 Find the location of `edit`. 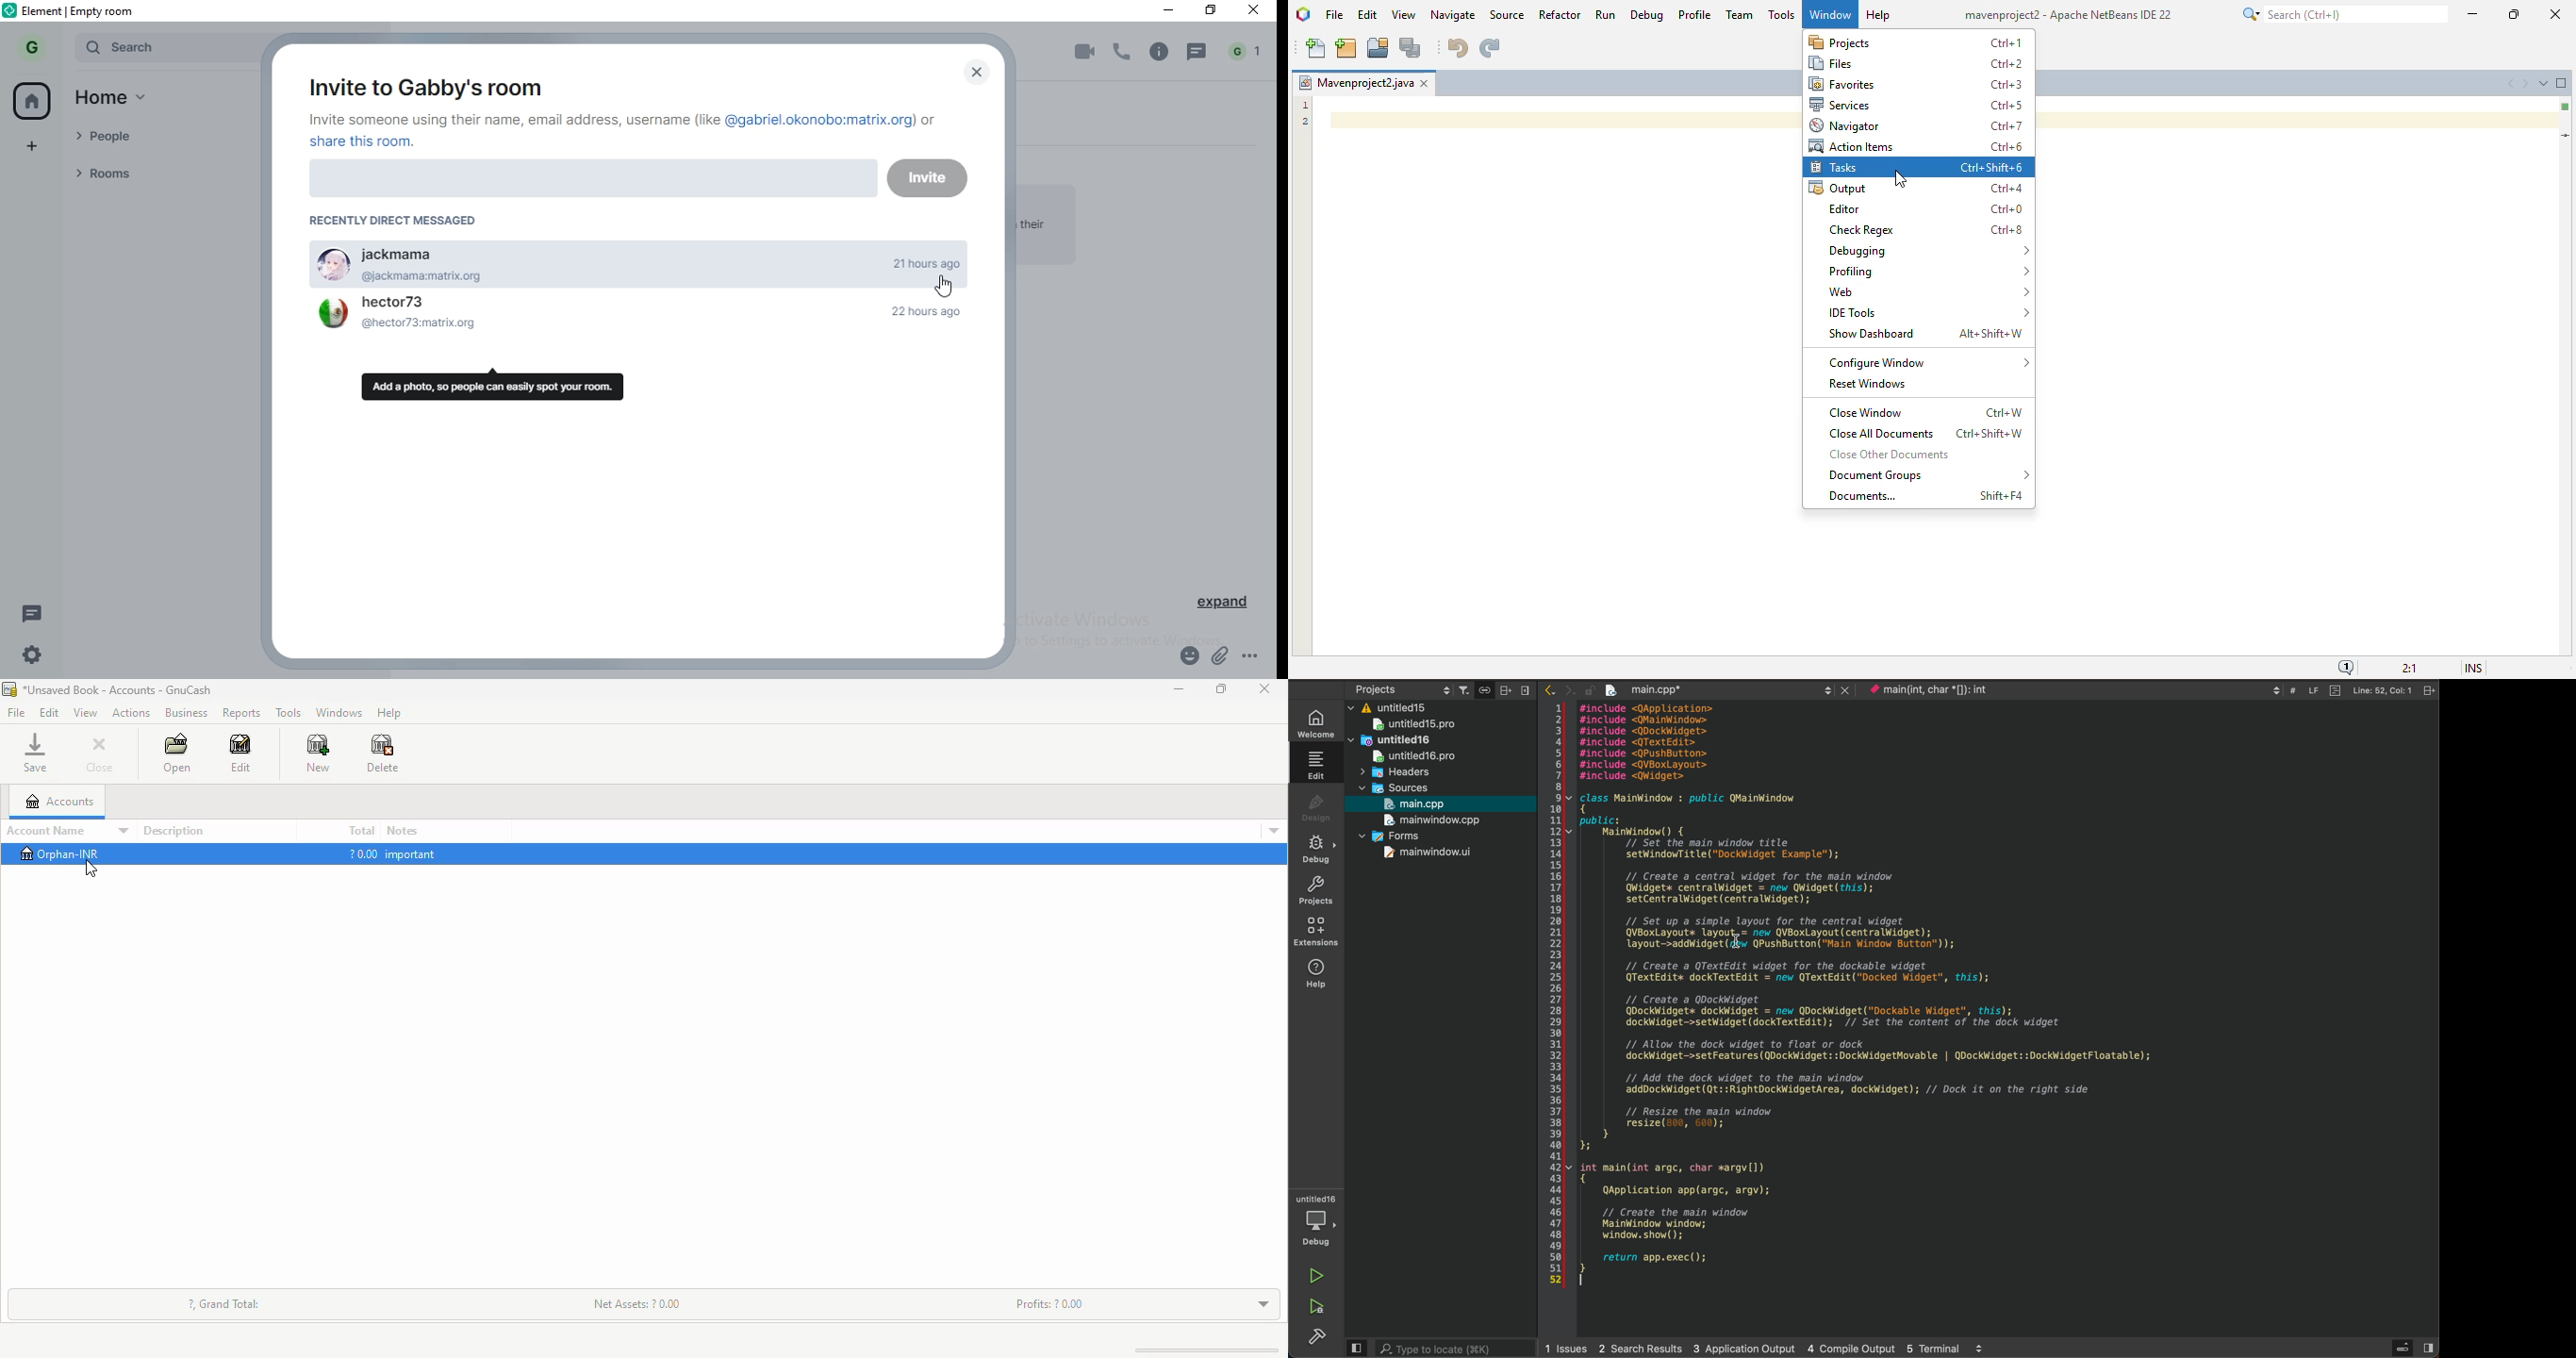

edit is located at coordinates (240, 753).